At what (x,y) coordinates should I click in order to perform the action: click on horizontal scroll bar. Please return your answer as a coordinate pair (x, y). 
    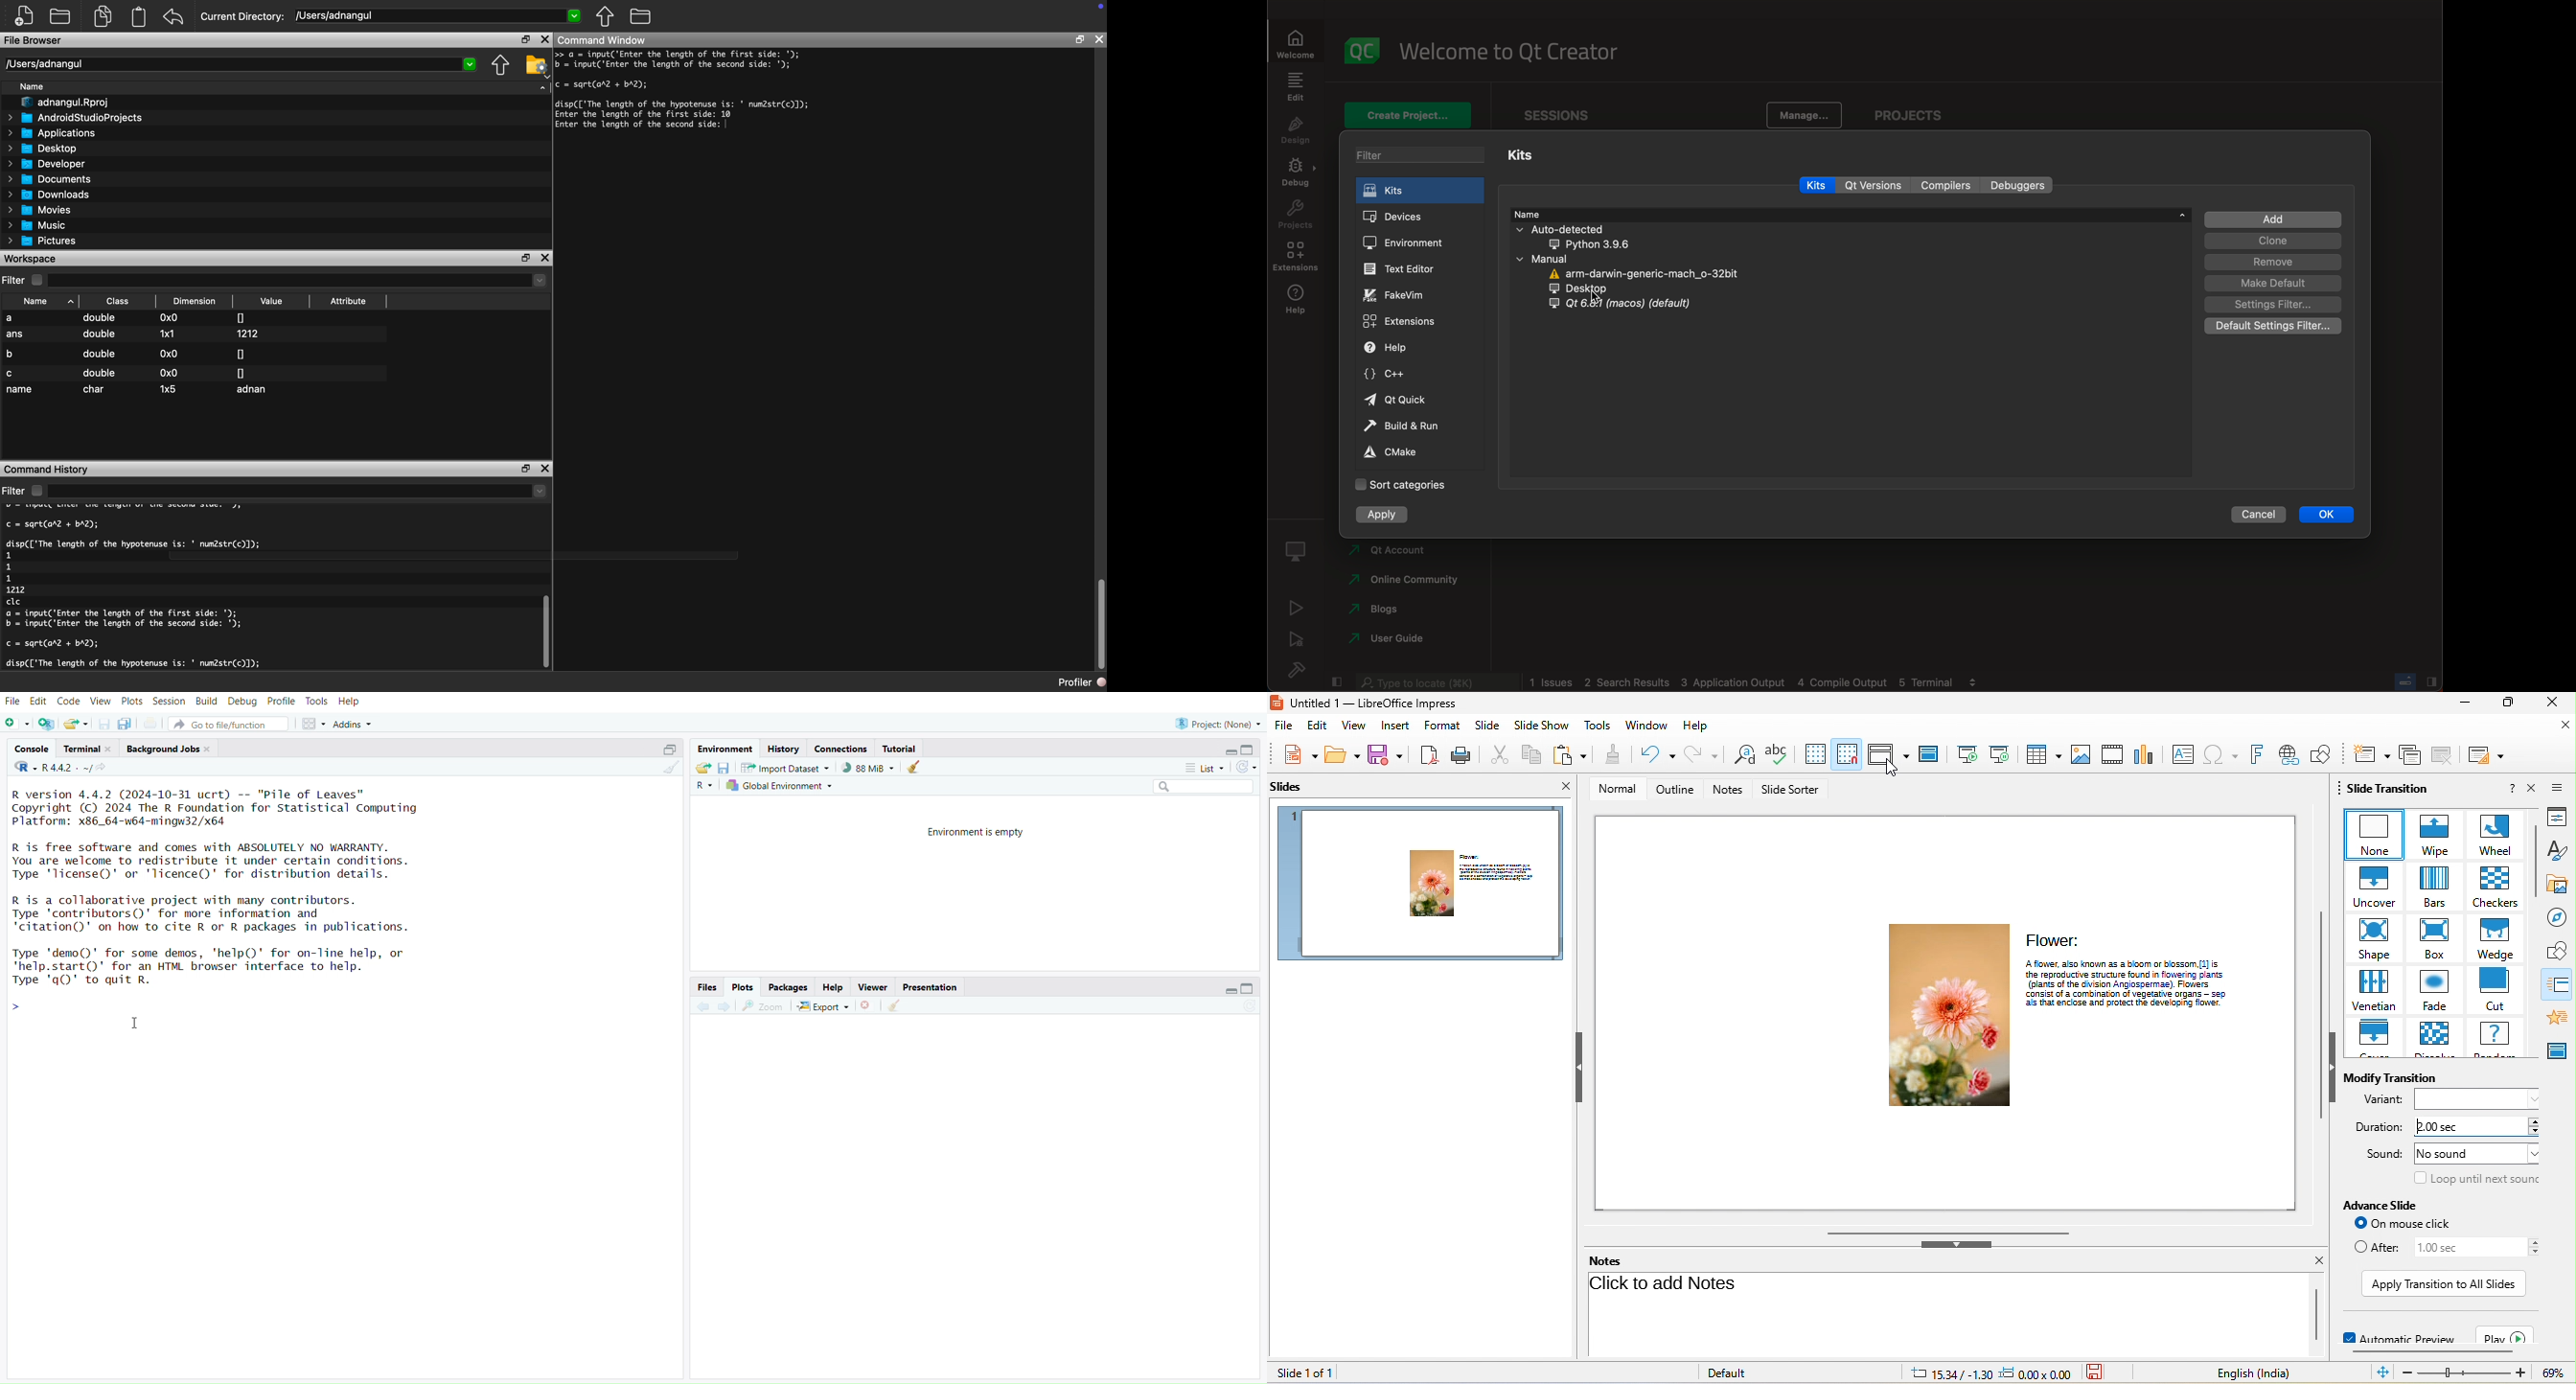
    Looking at the image, I should click on (2432, 1350).